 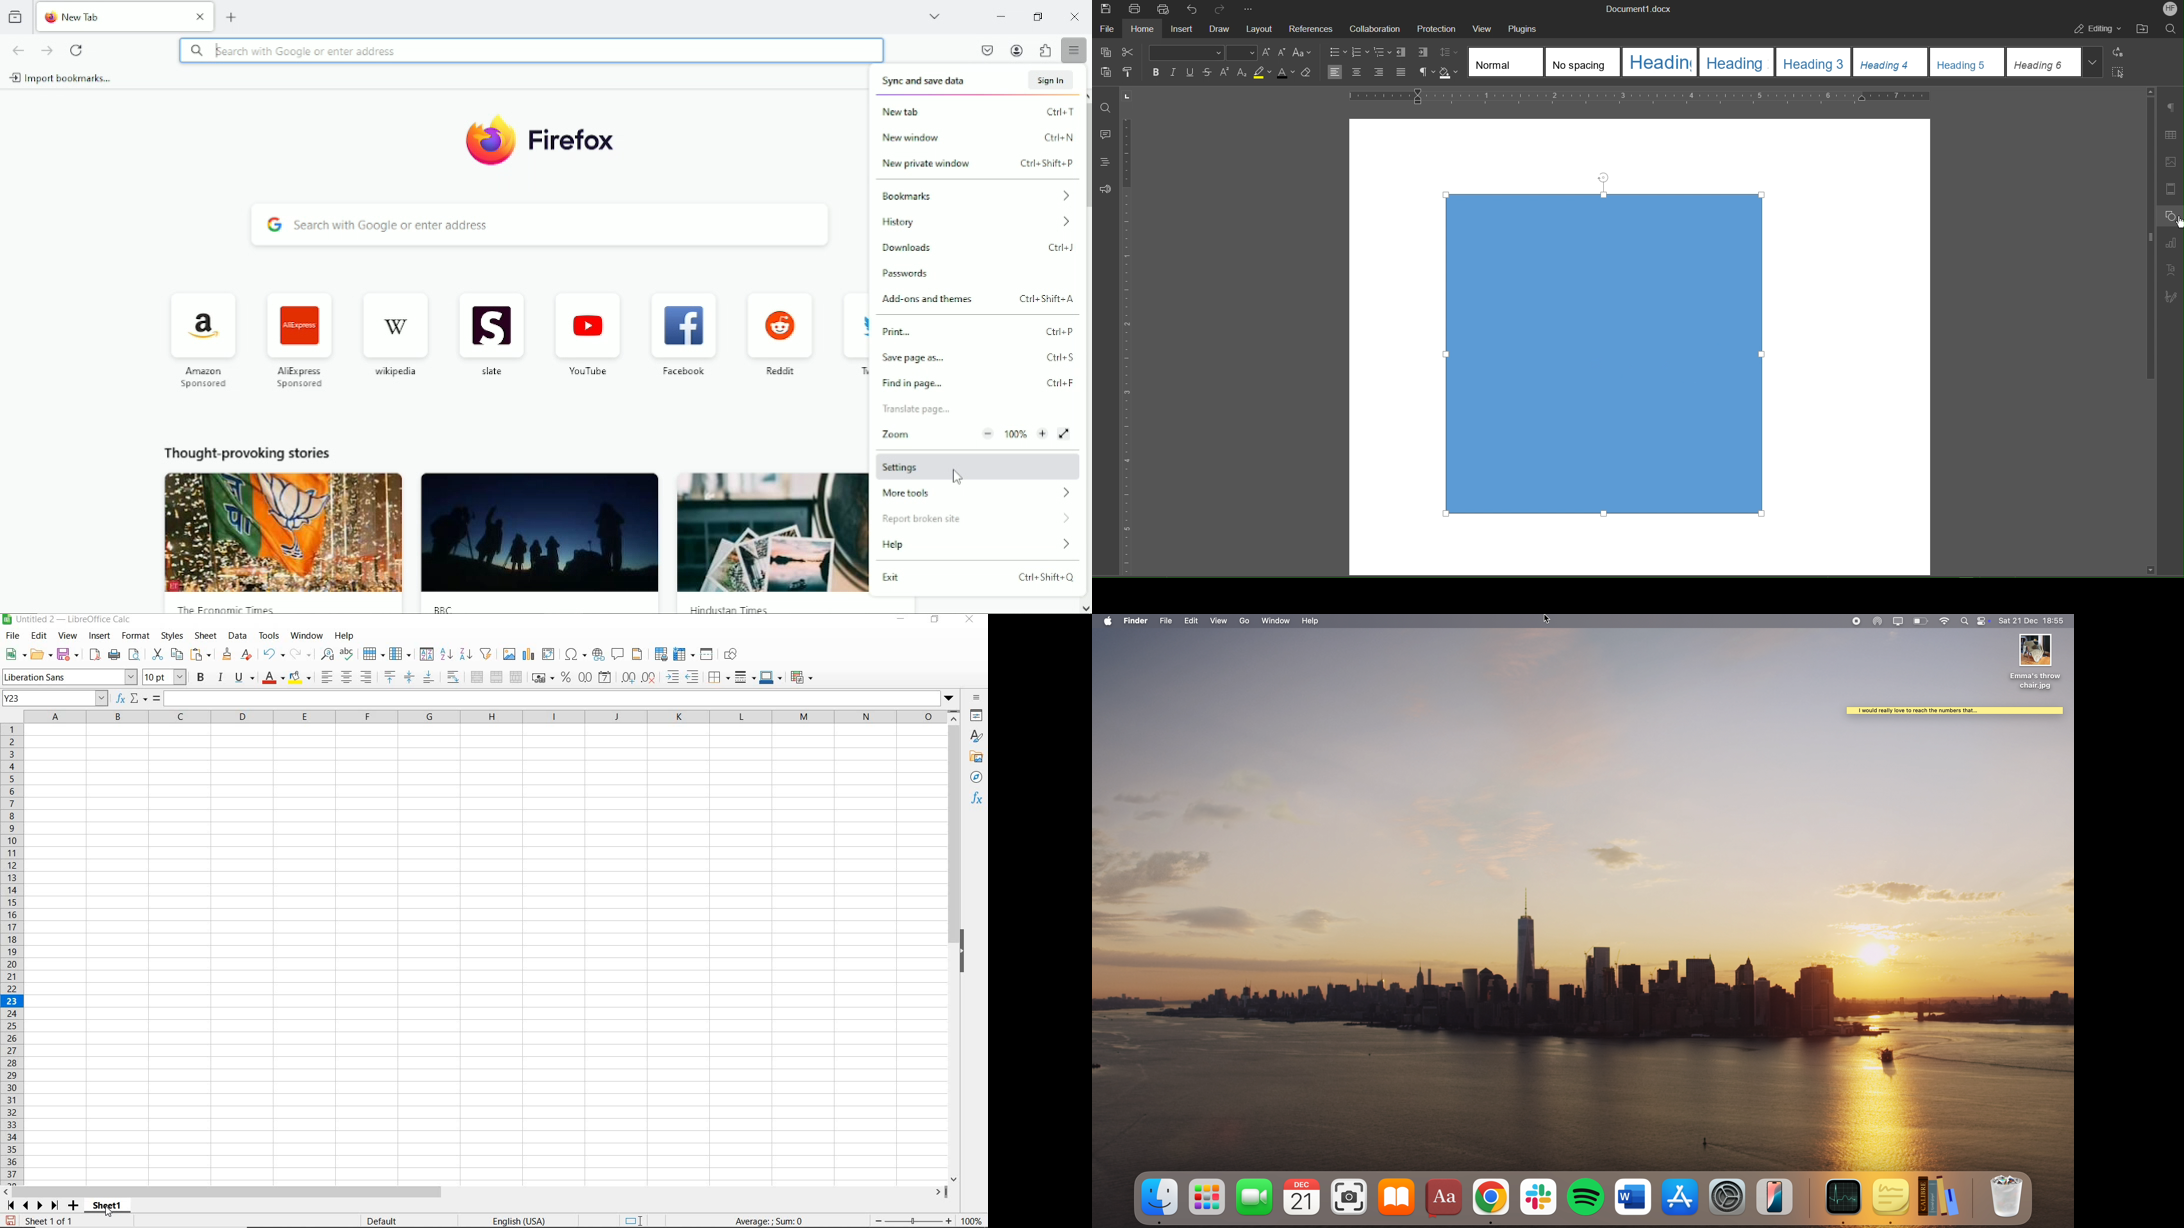 I want to click on STYLES, so click(x=172, y=636).